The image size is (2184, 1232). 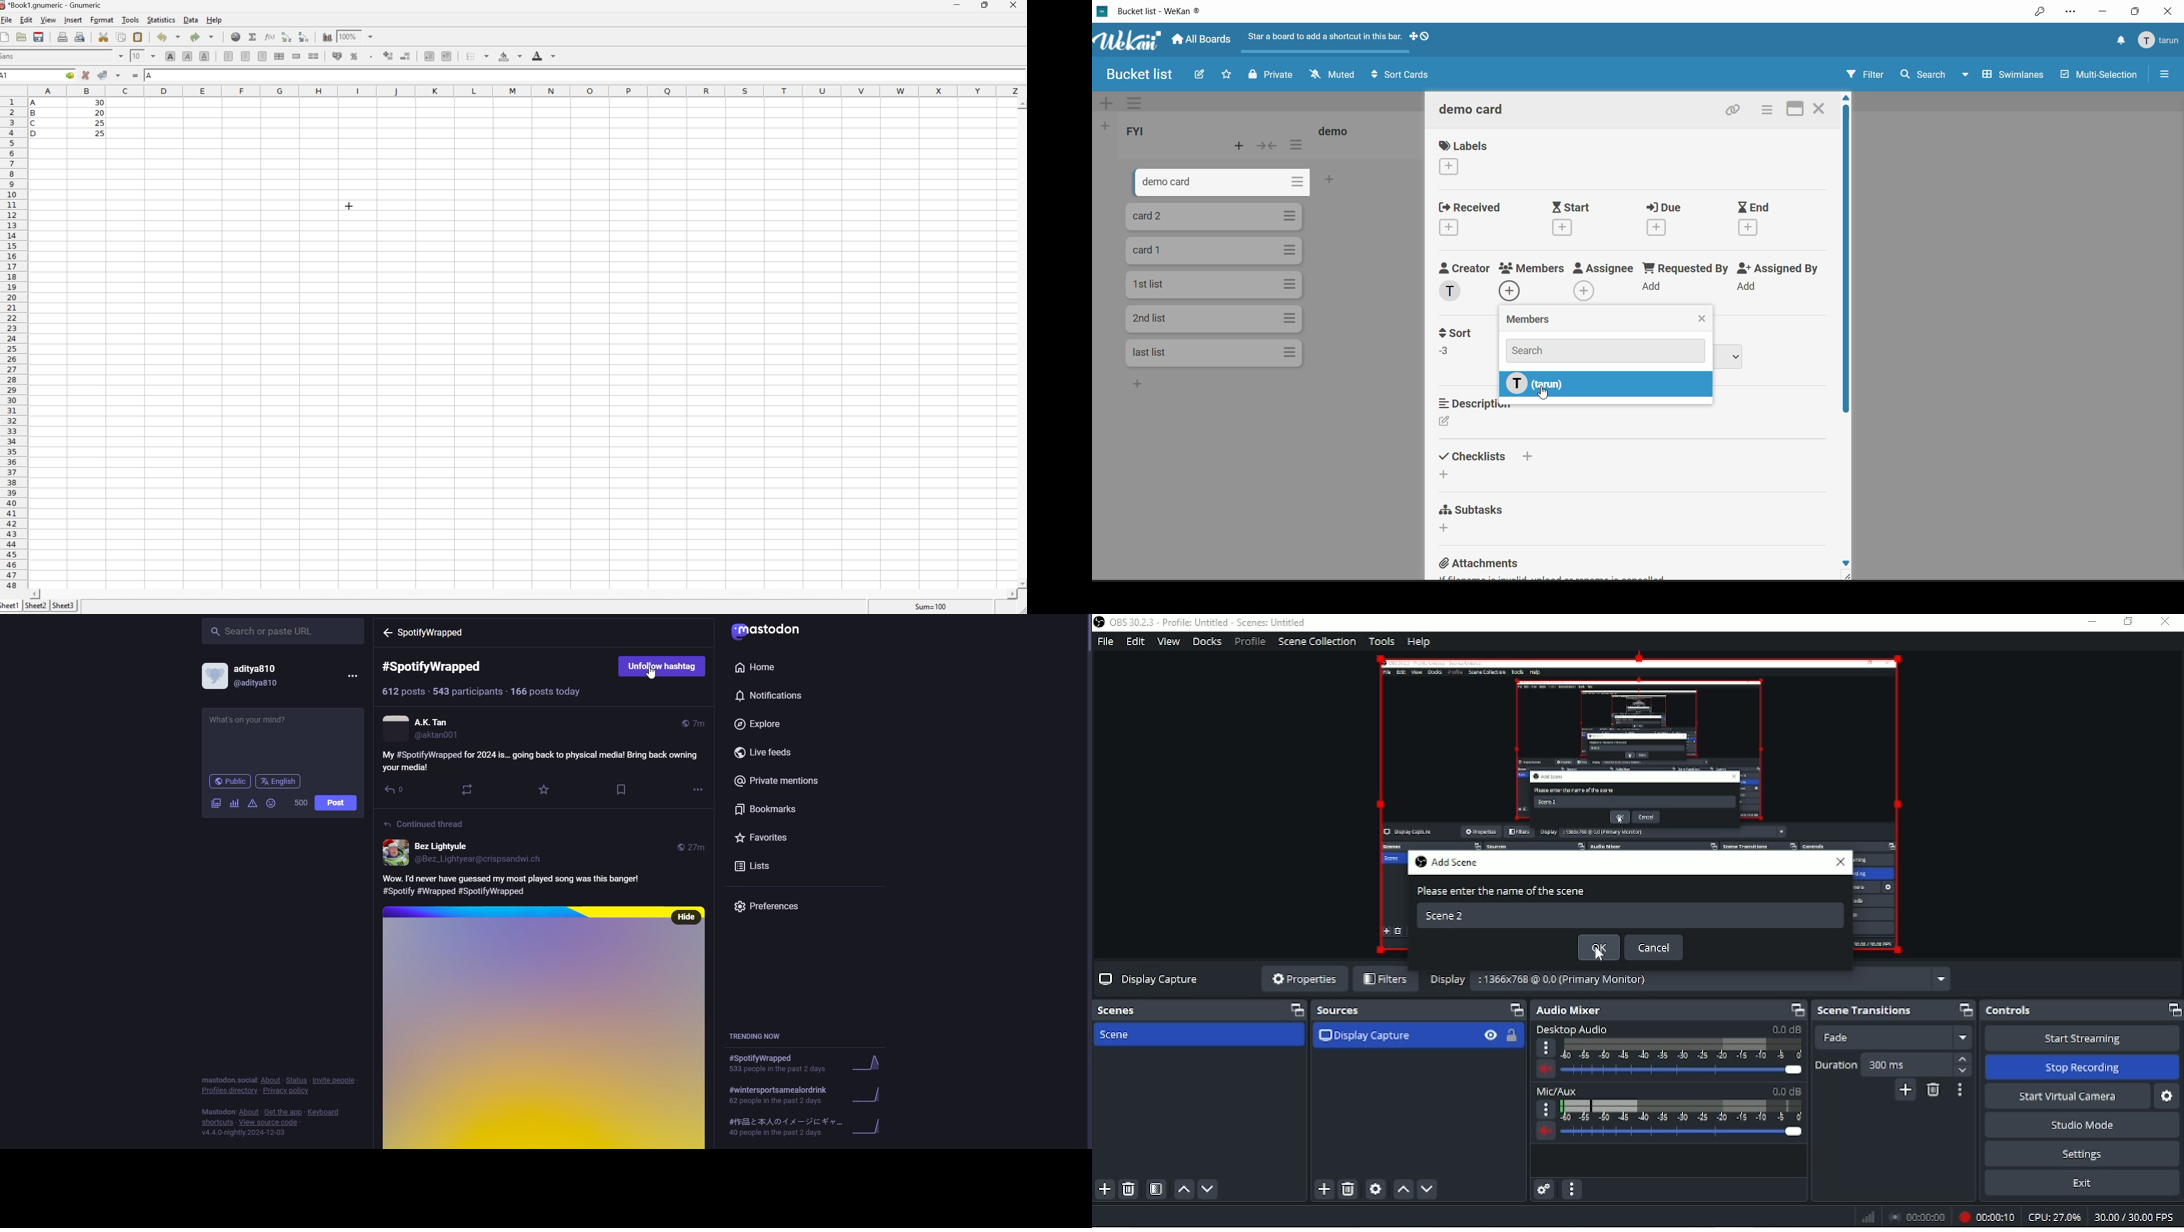 I want to click on list title, so click(x=1337, y=130).